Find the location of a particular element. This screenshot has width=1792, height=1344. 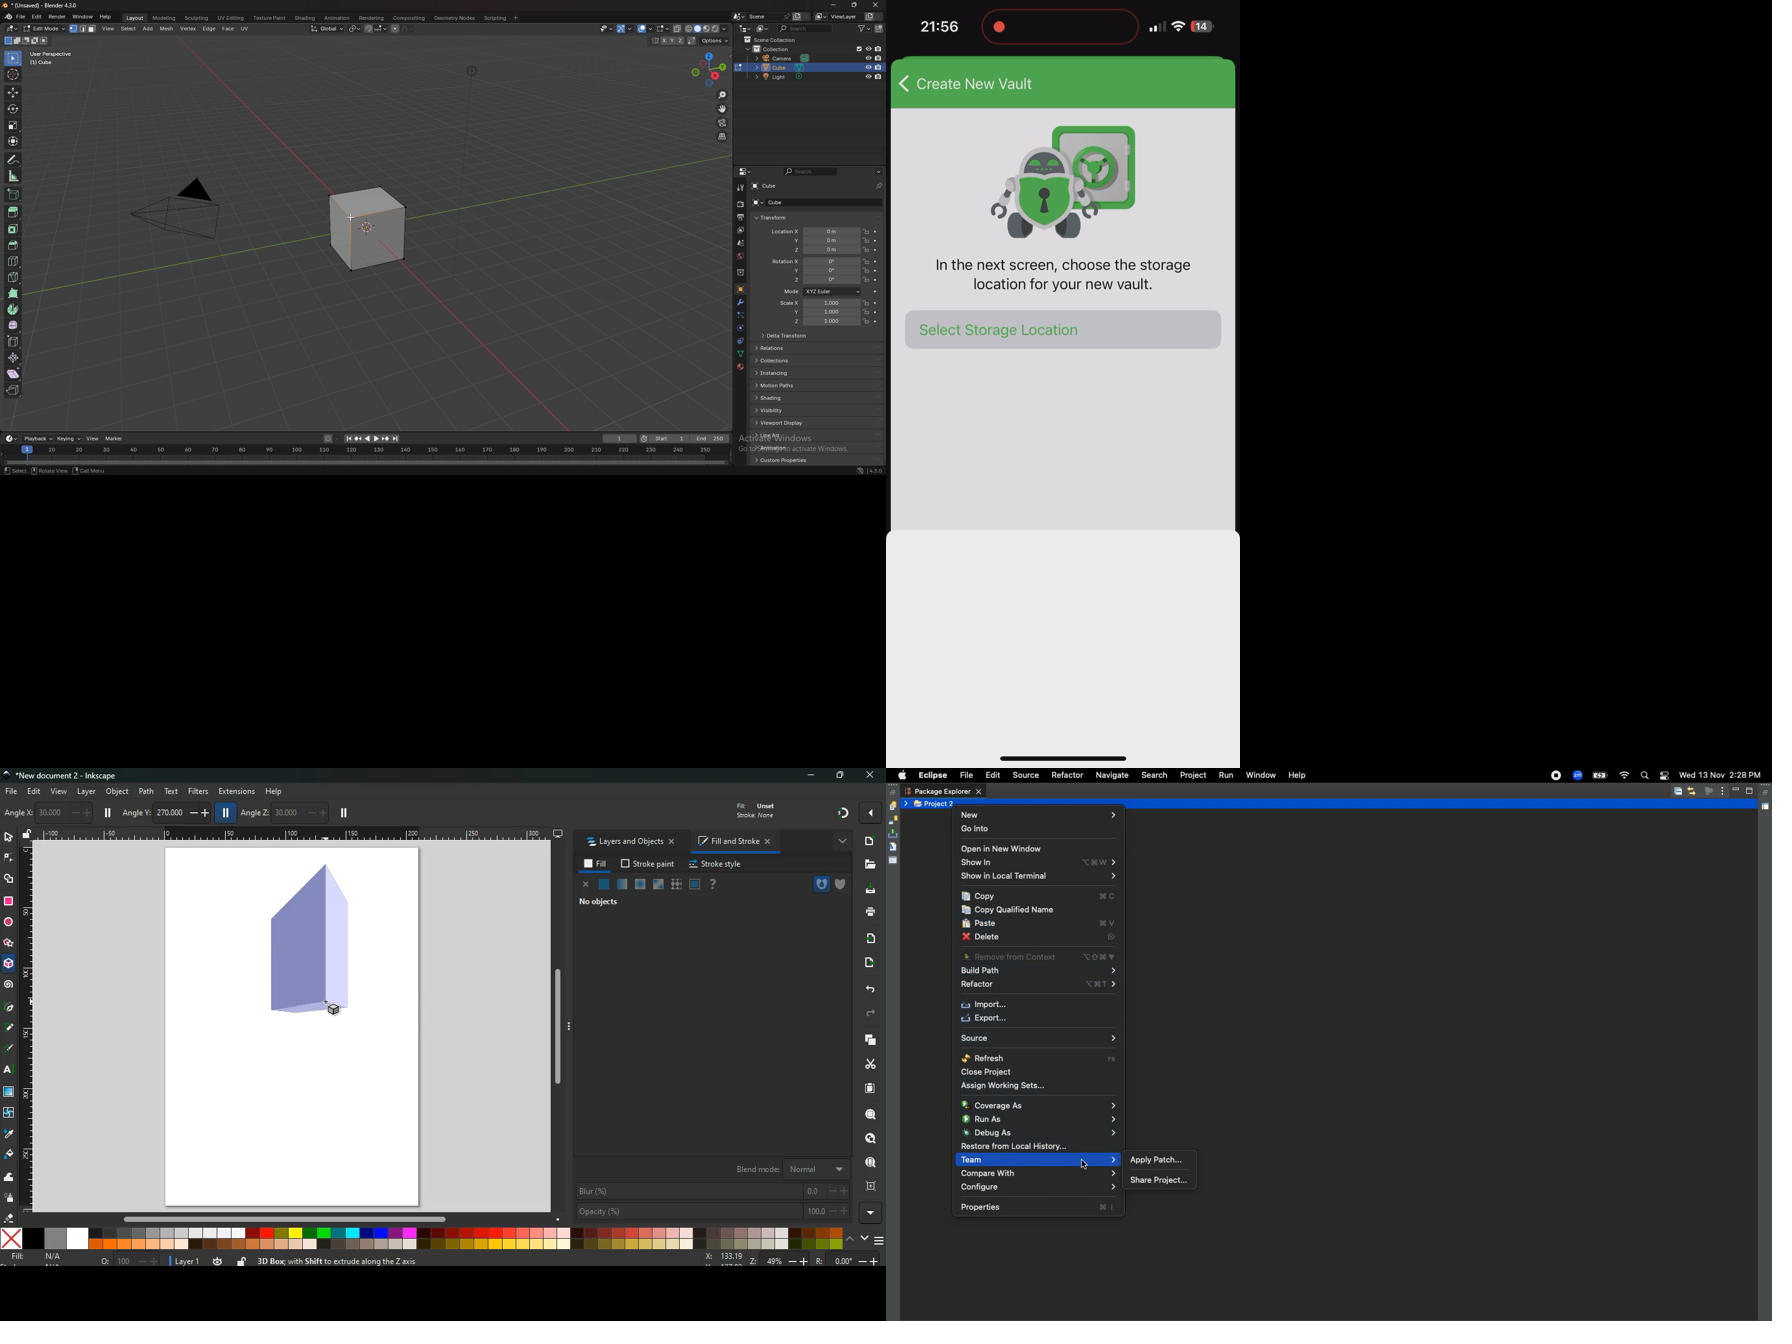

camera view is located at coordinates (723, 123).